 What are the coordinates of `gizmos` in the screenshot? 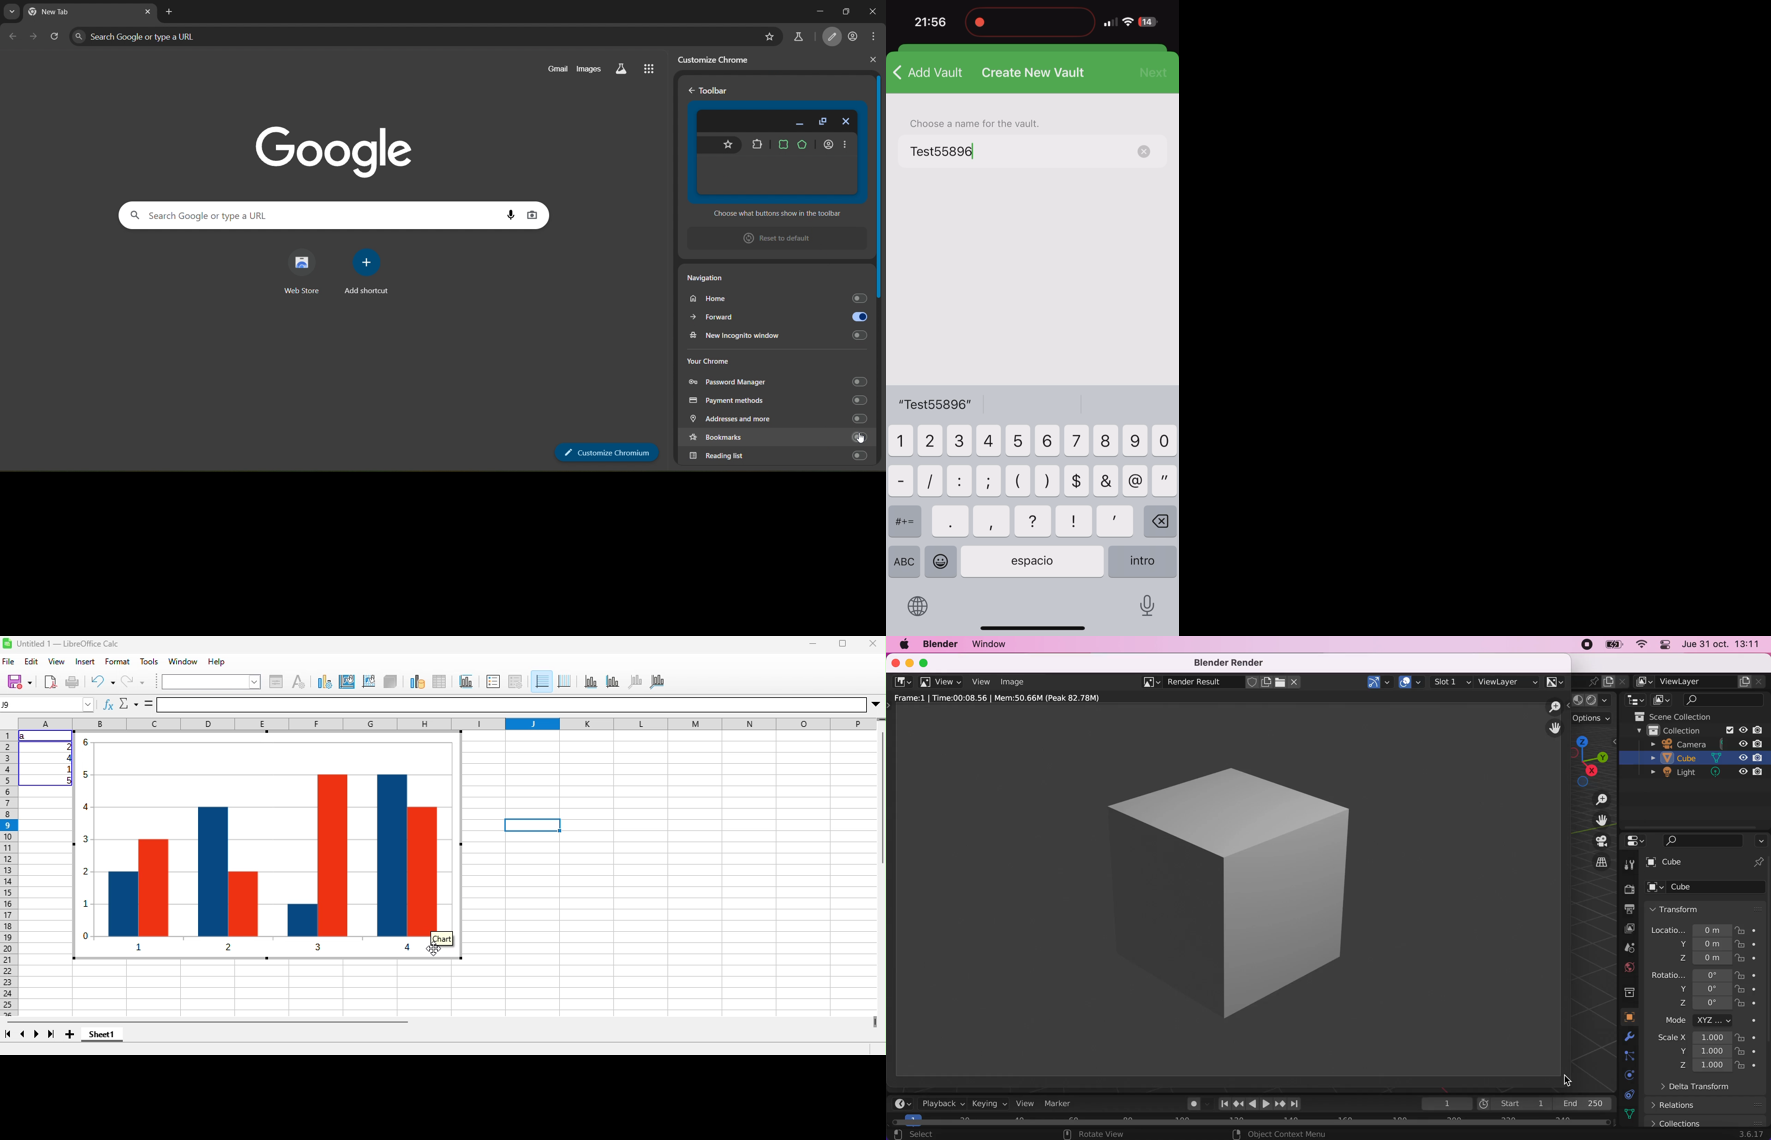 It's located at (1381, 682).